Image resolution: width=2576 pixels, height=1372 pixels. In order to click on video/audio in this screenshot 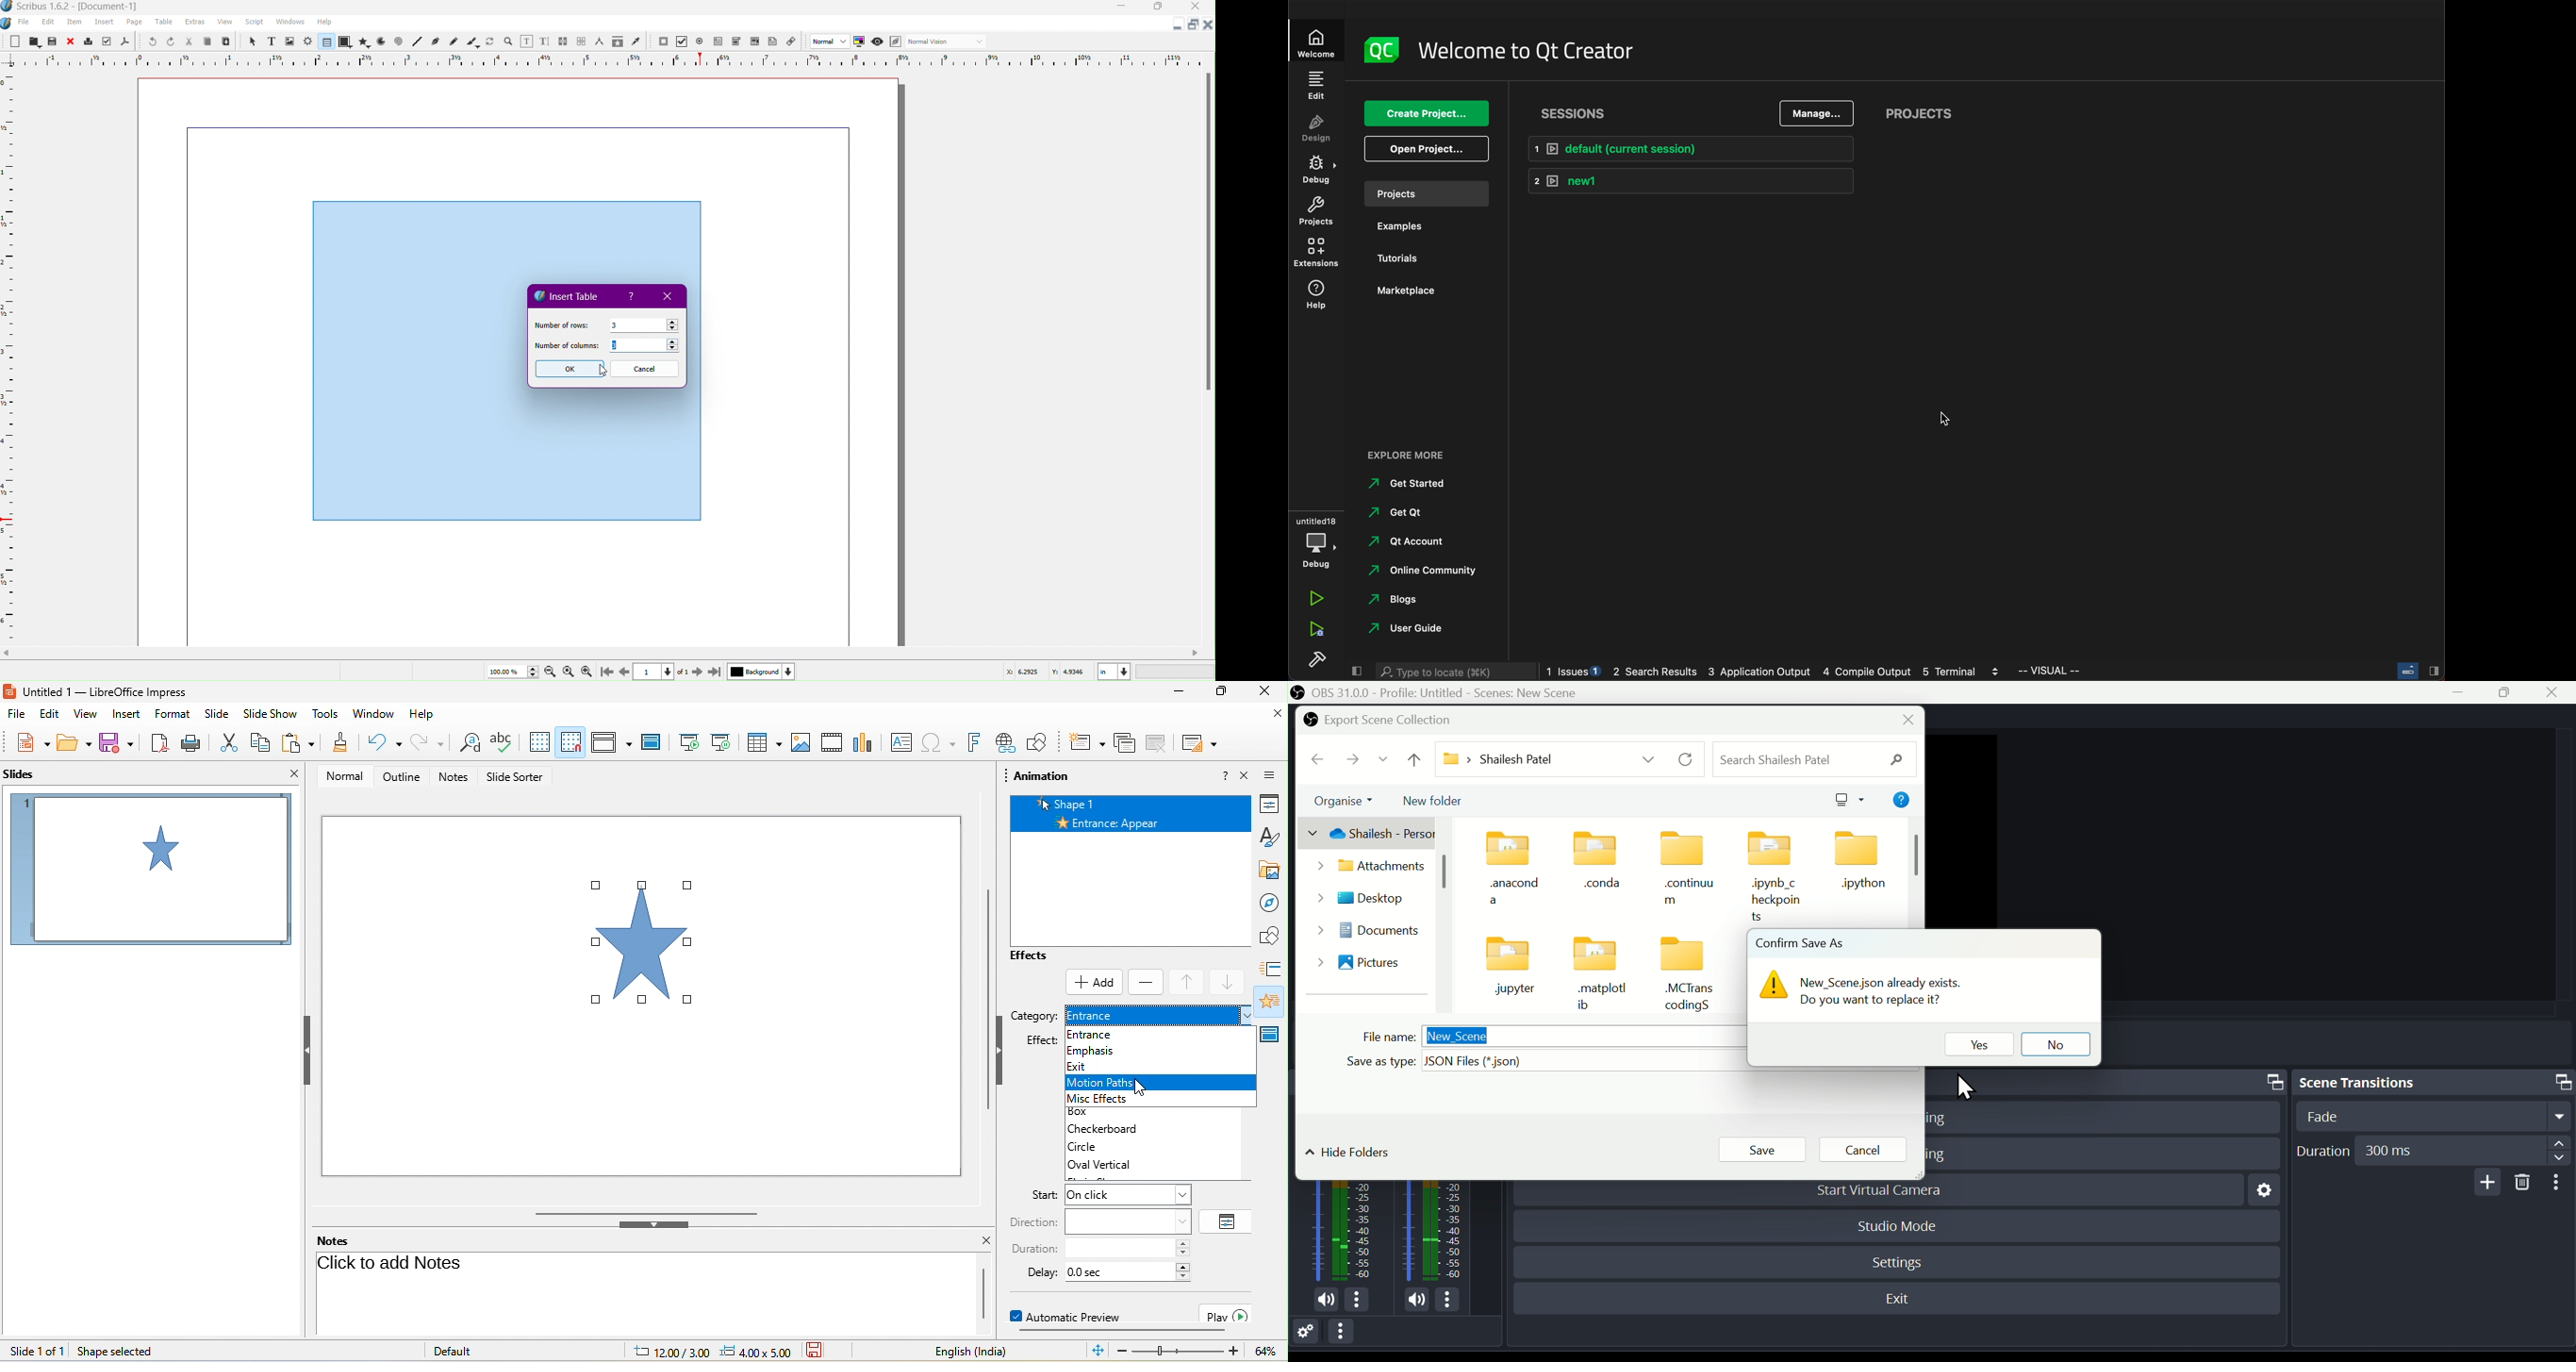, I will do `click(832, 741)`.